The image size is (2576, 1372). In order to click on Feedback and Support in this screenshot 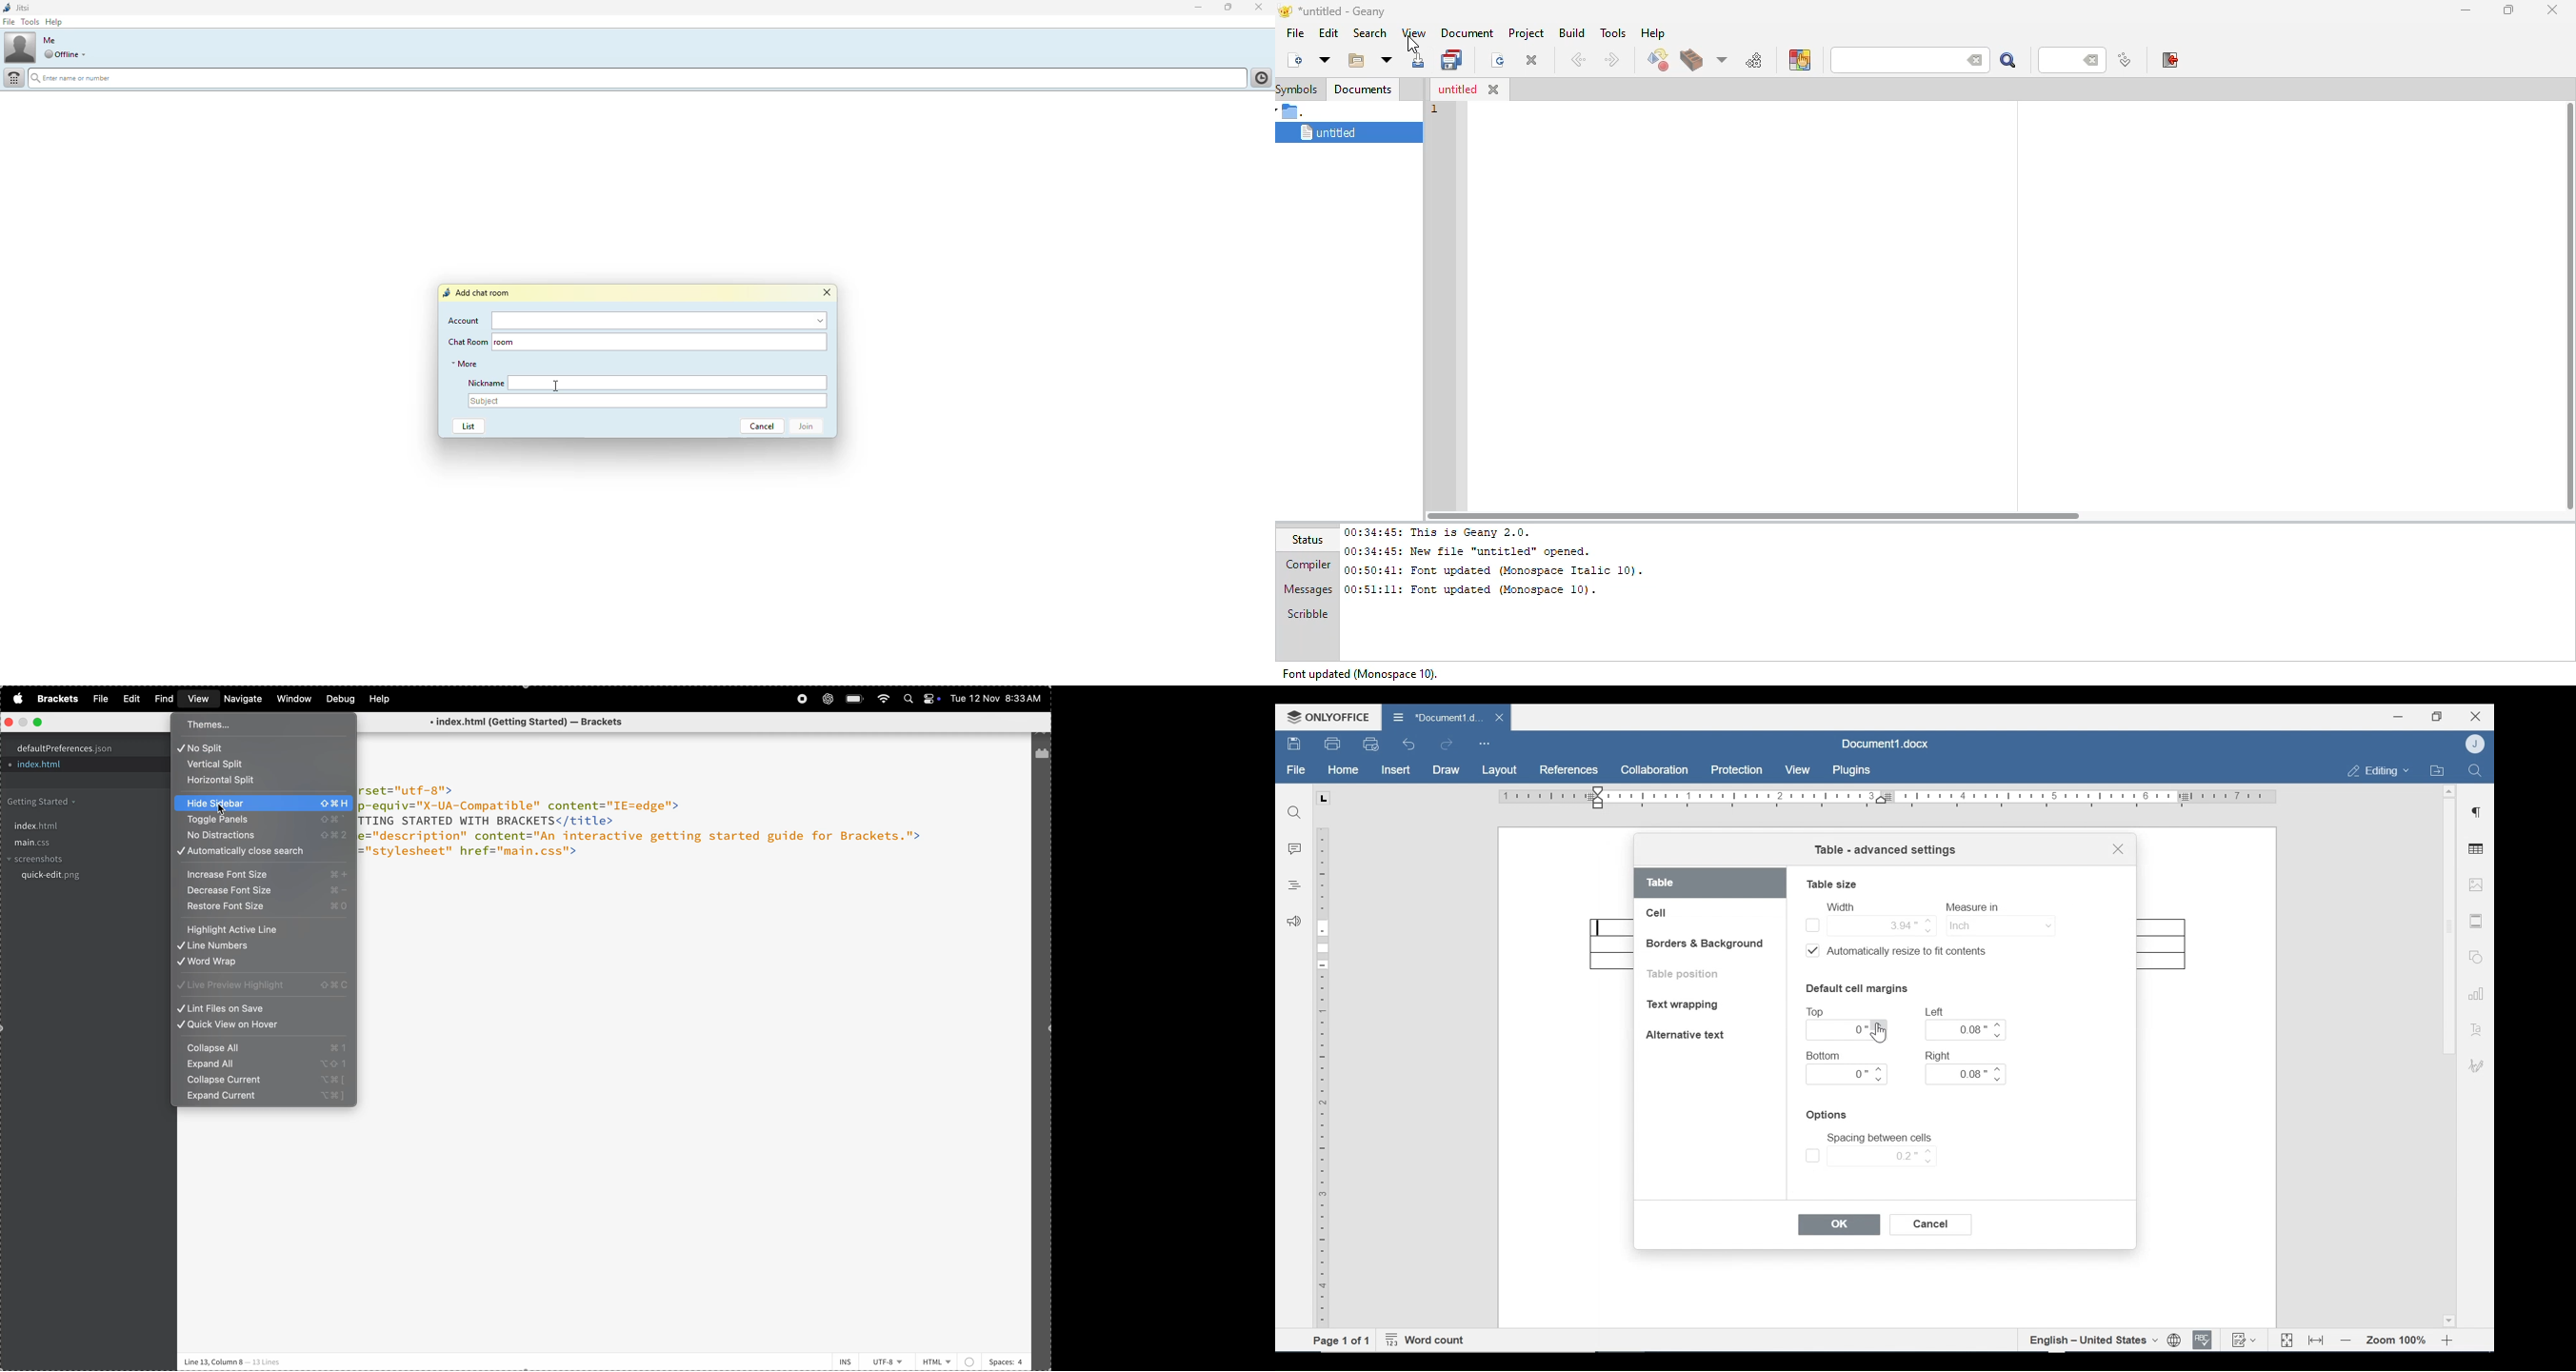, I will do `click(1294, 922)`.